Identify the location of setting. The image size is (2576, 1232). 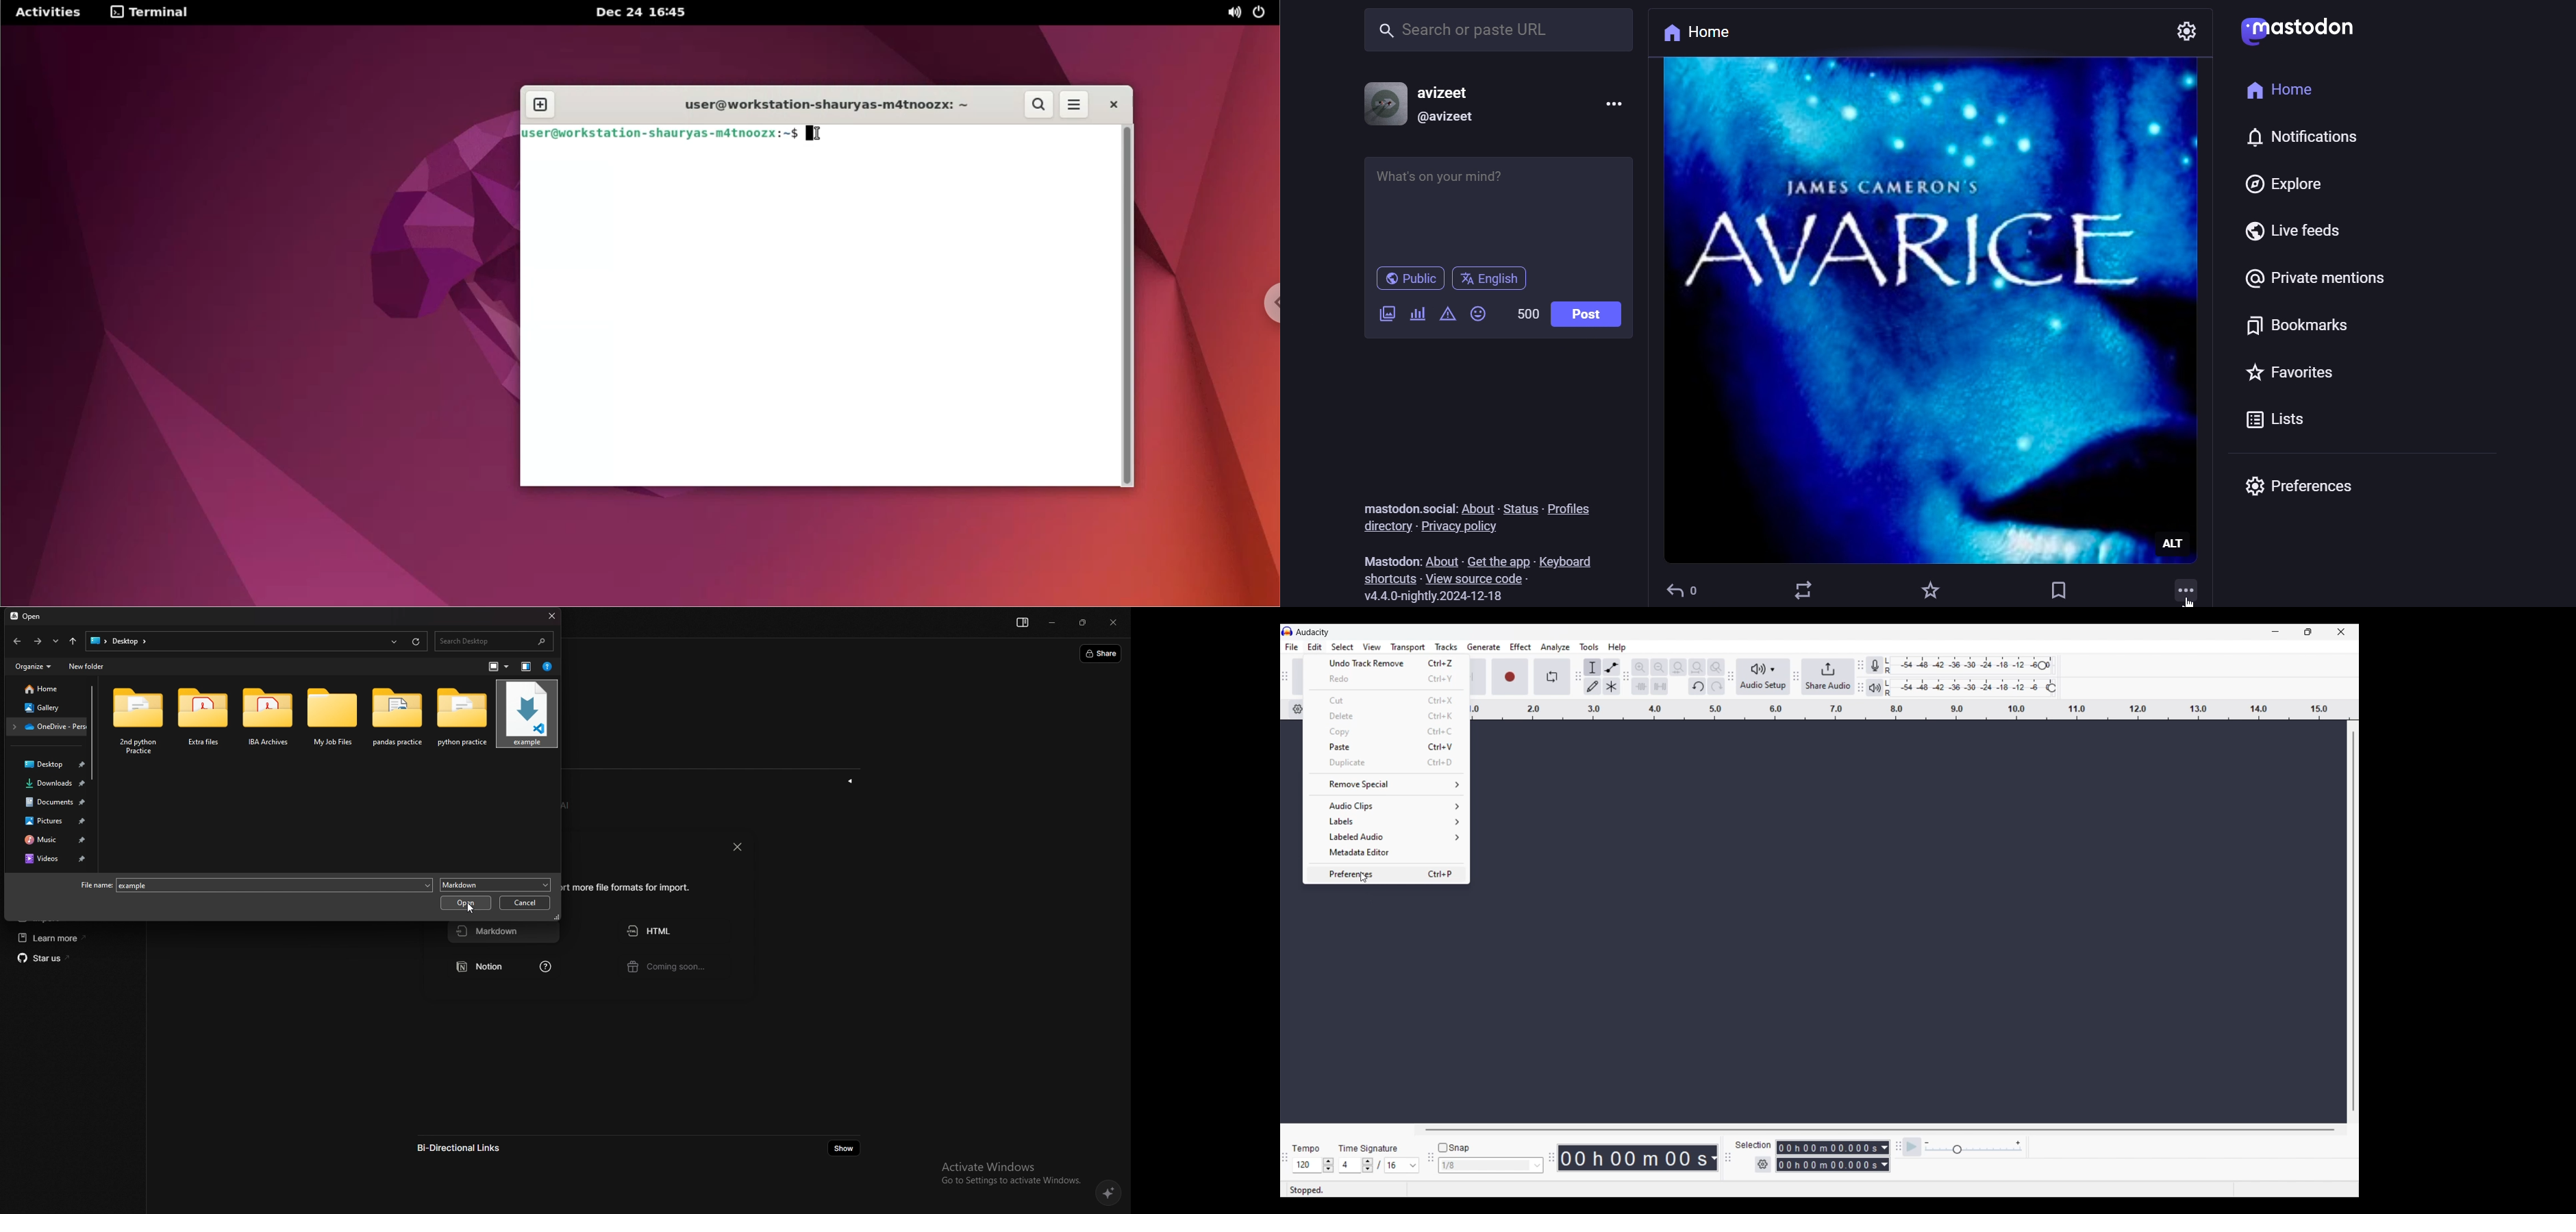
(2189, 30).